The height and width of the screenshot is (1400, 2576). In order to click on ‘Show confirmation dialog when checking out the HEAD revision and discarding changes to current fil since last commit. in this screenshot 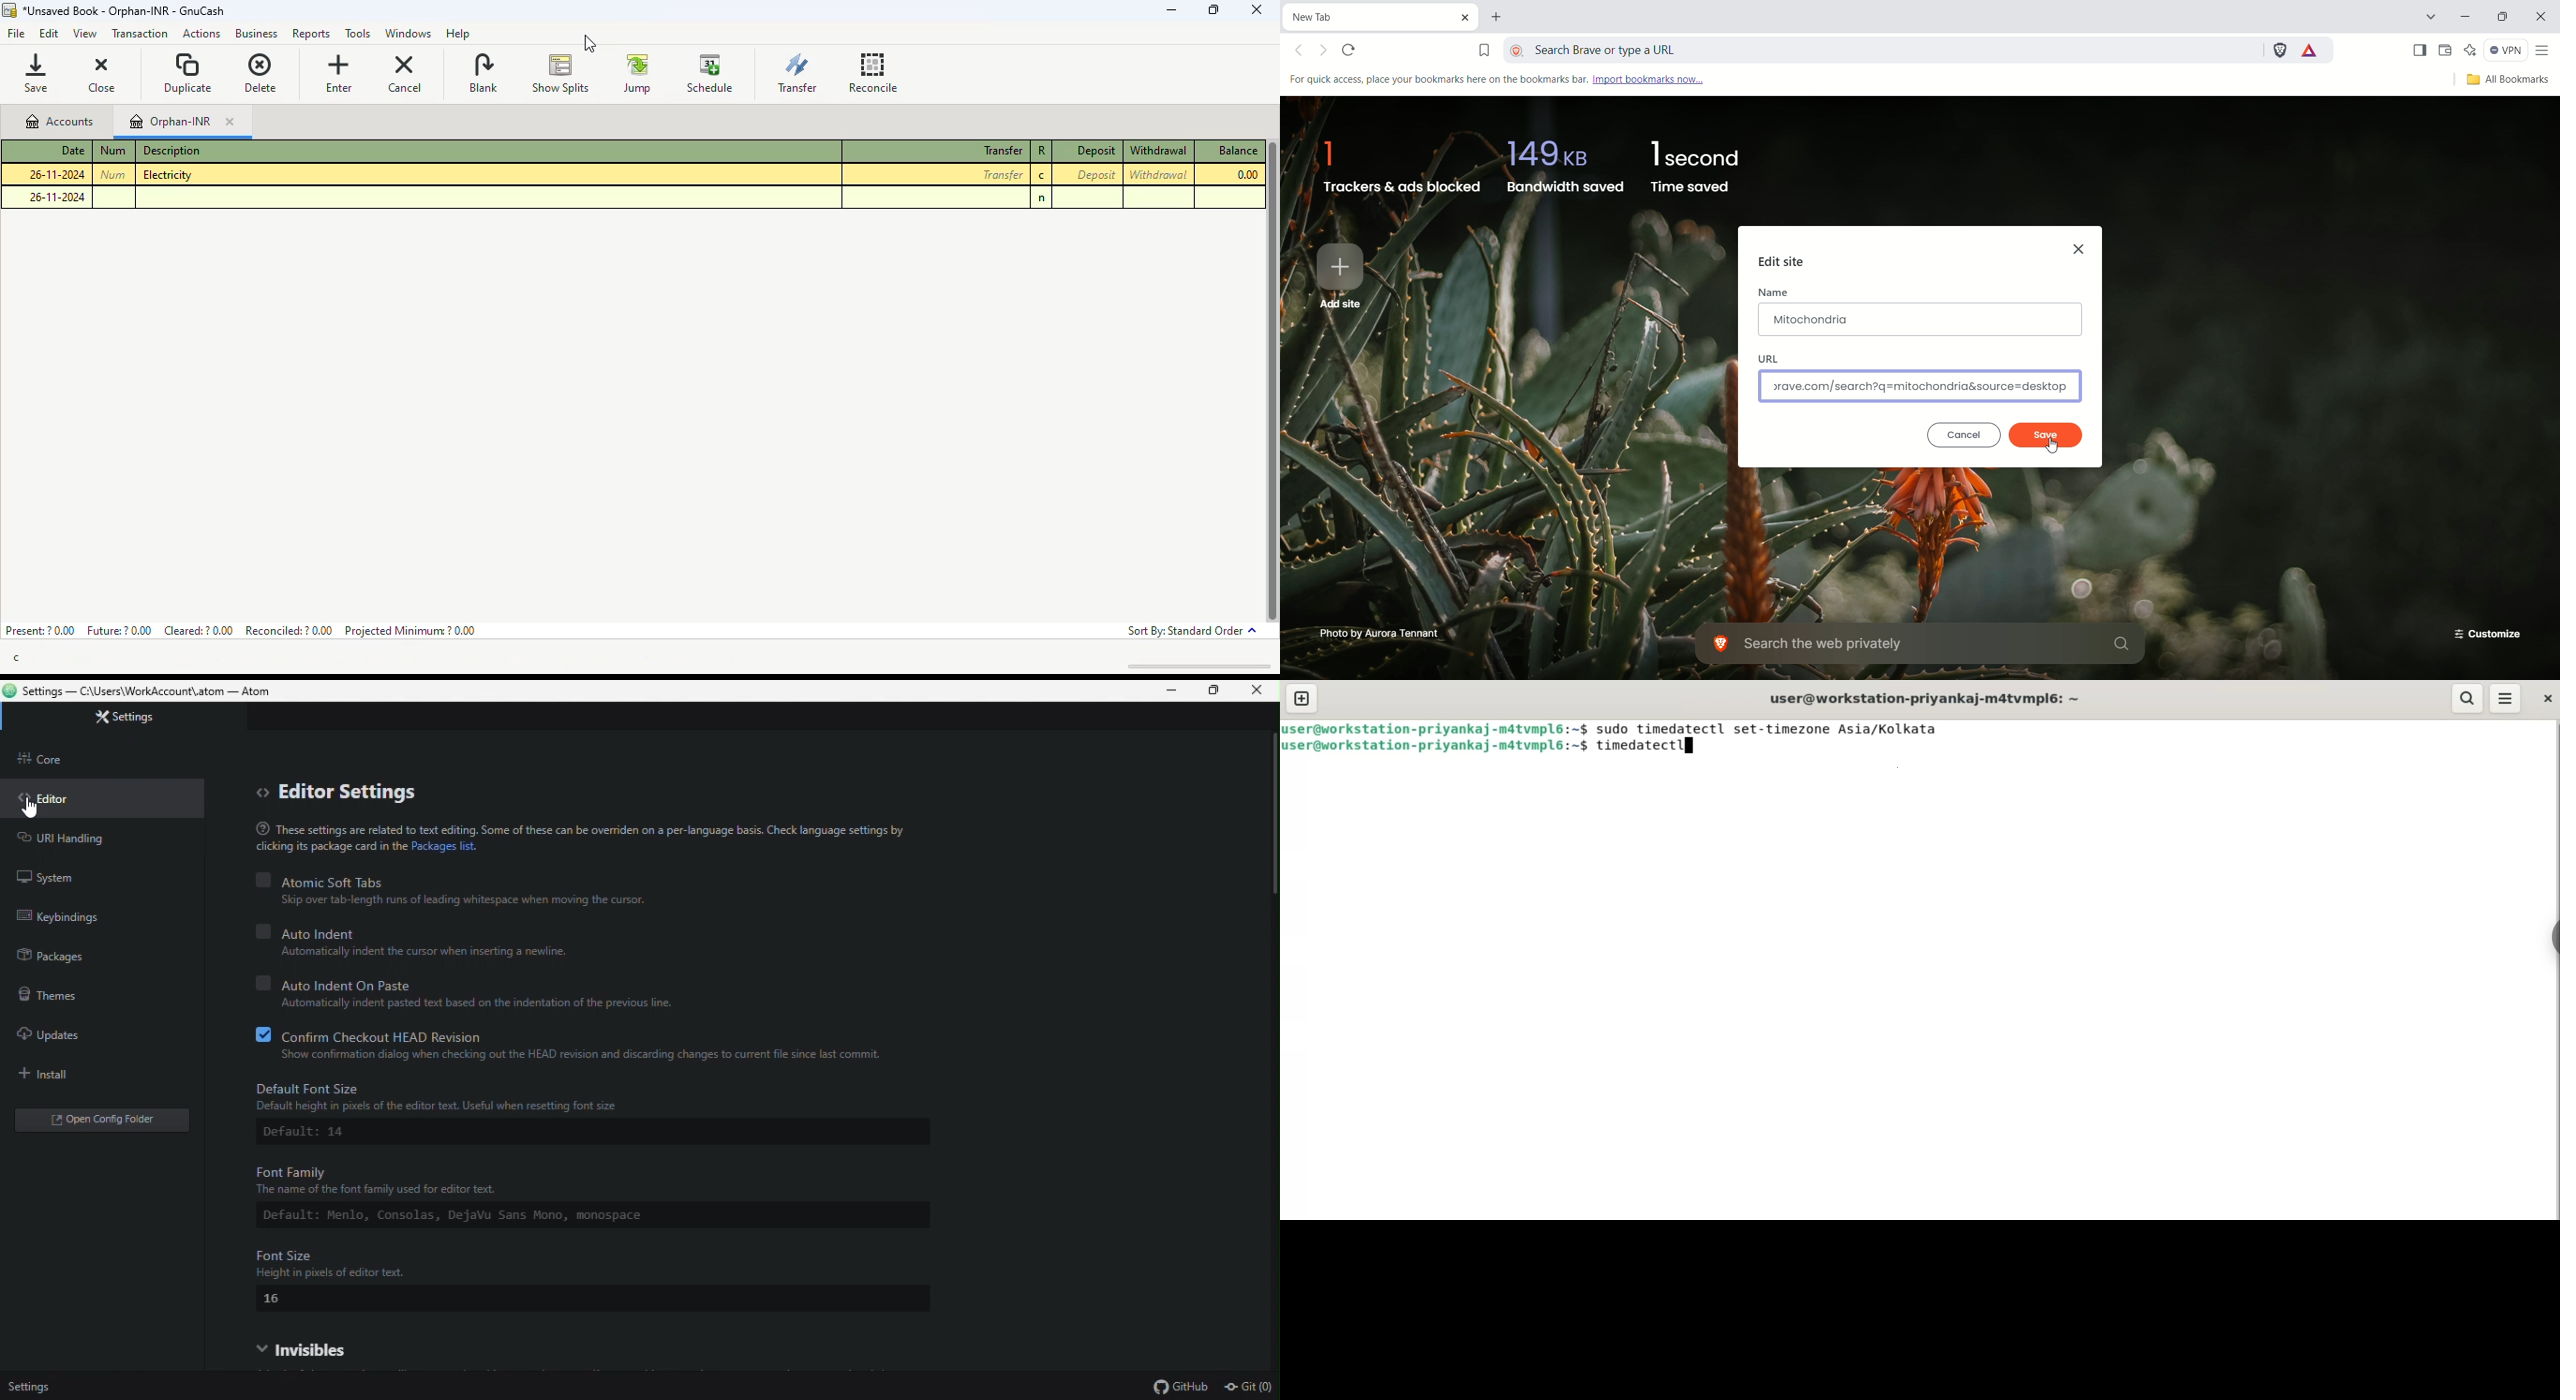, I will do `click(584, 1056)`.